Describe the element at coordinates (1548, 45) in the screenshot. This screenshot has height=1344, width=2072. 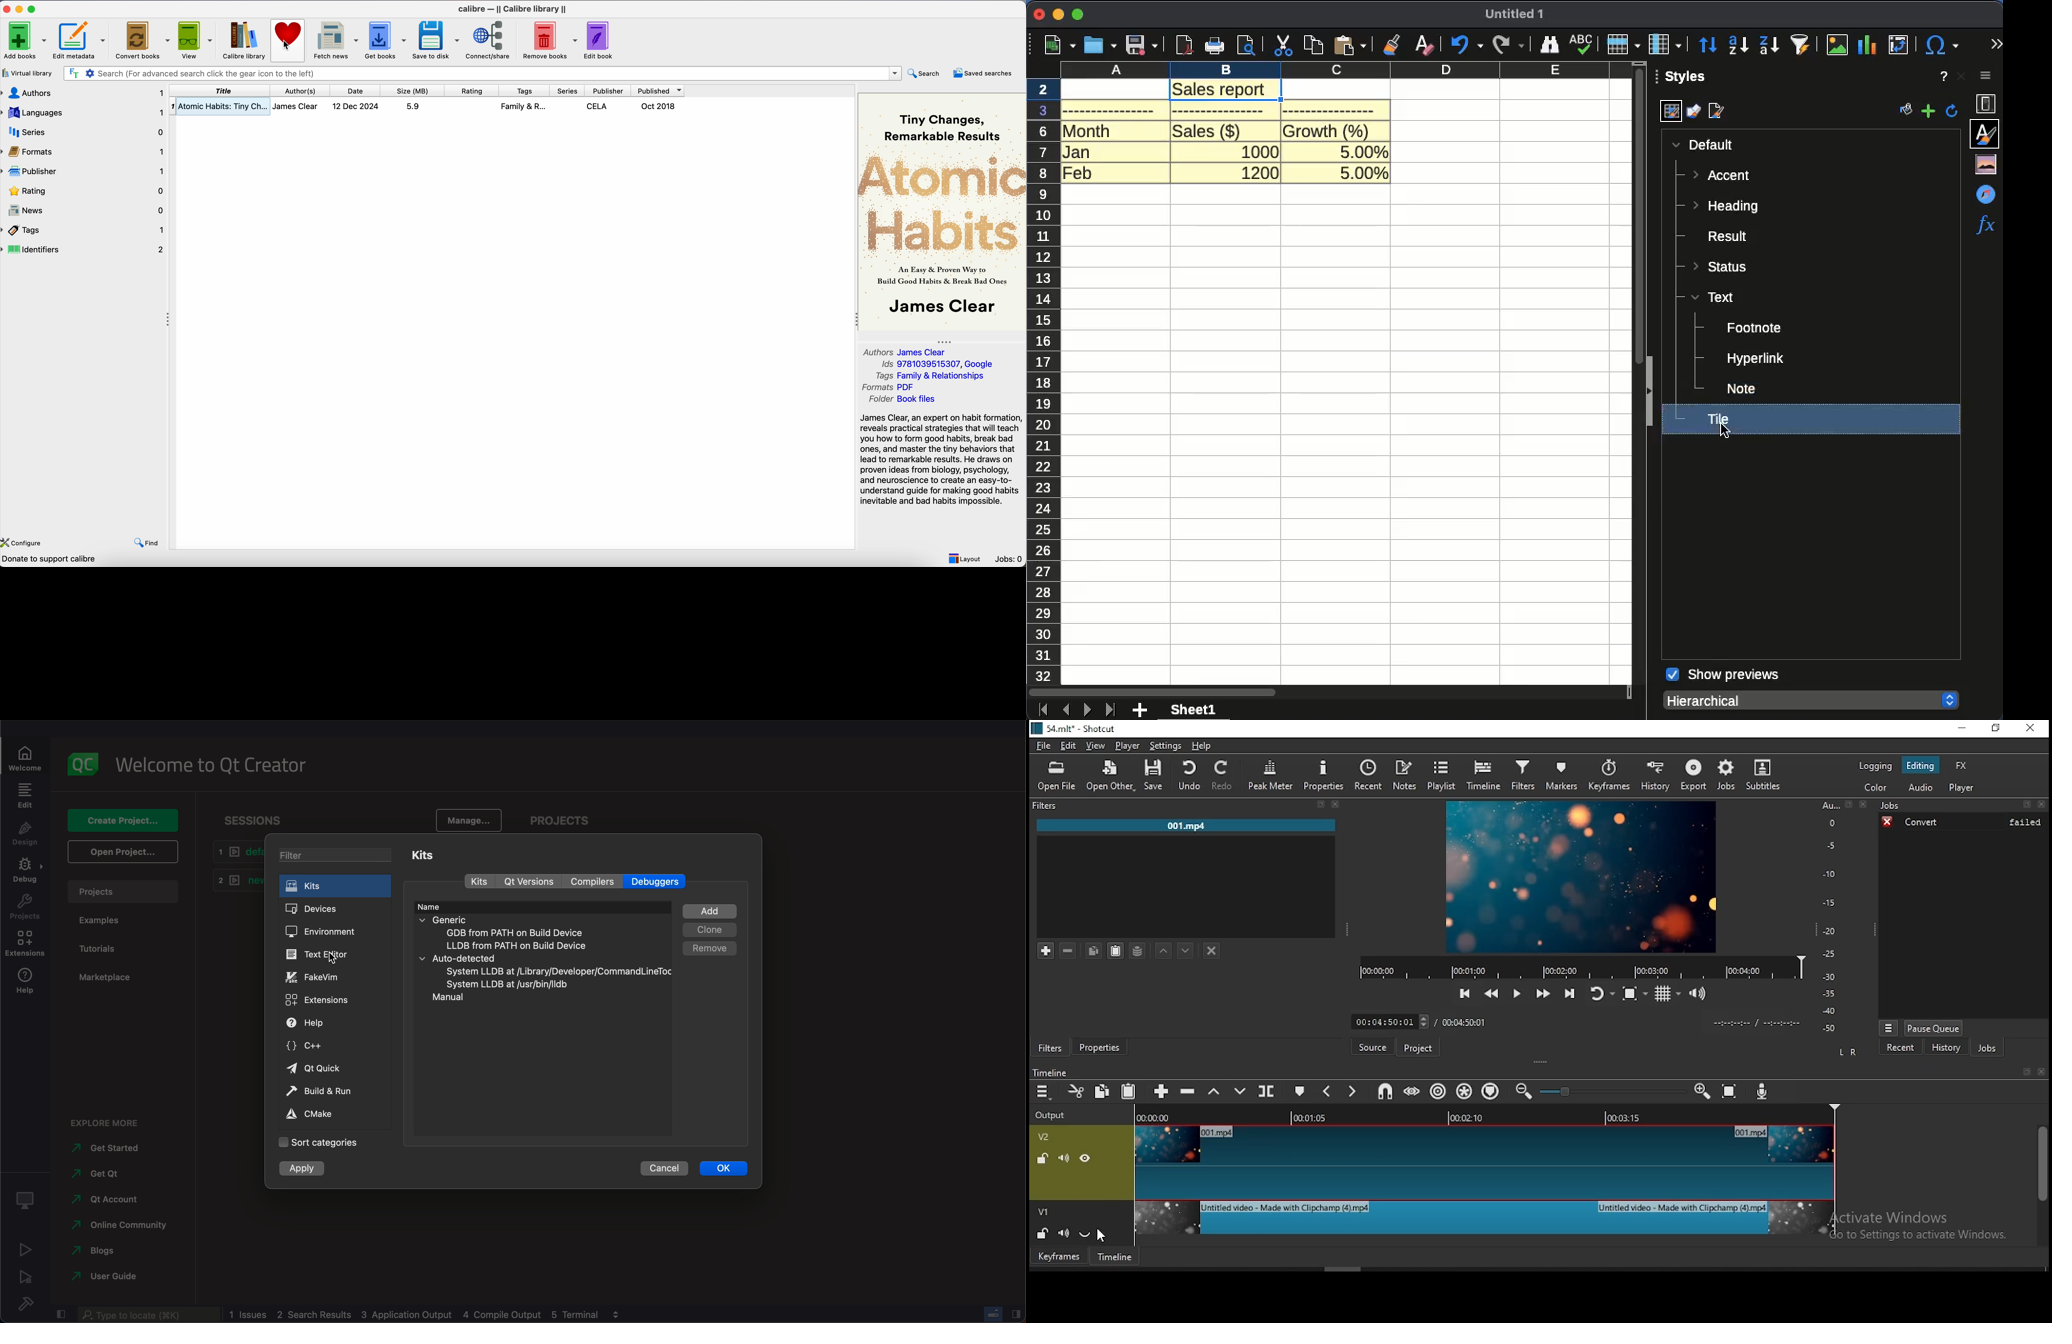
I see `finder` at that location.